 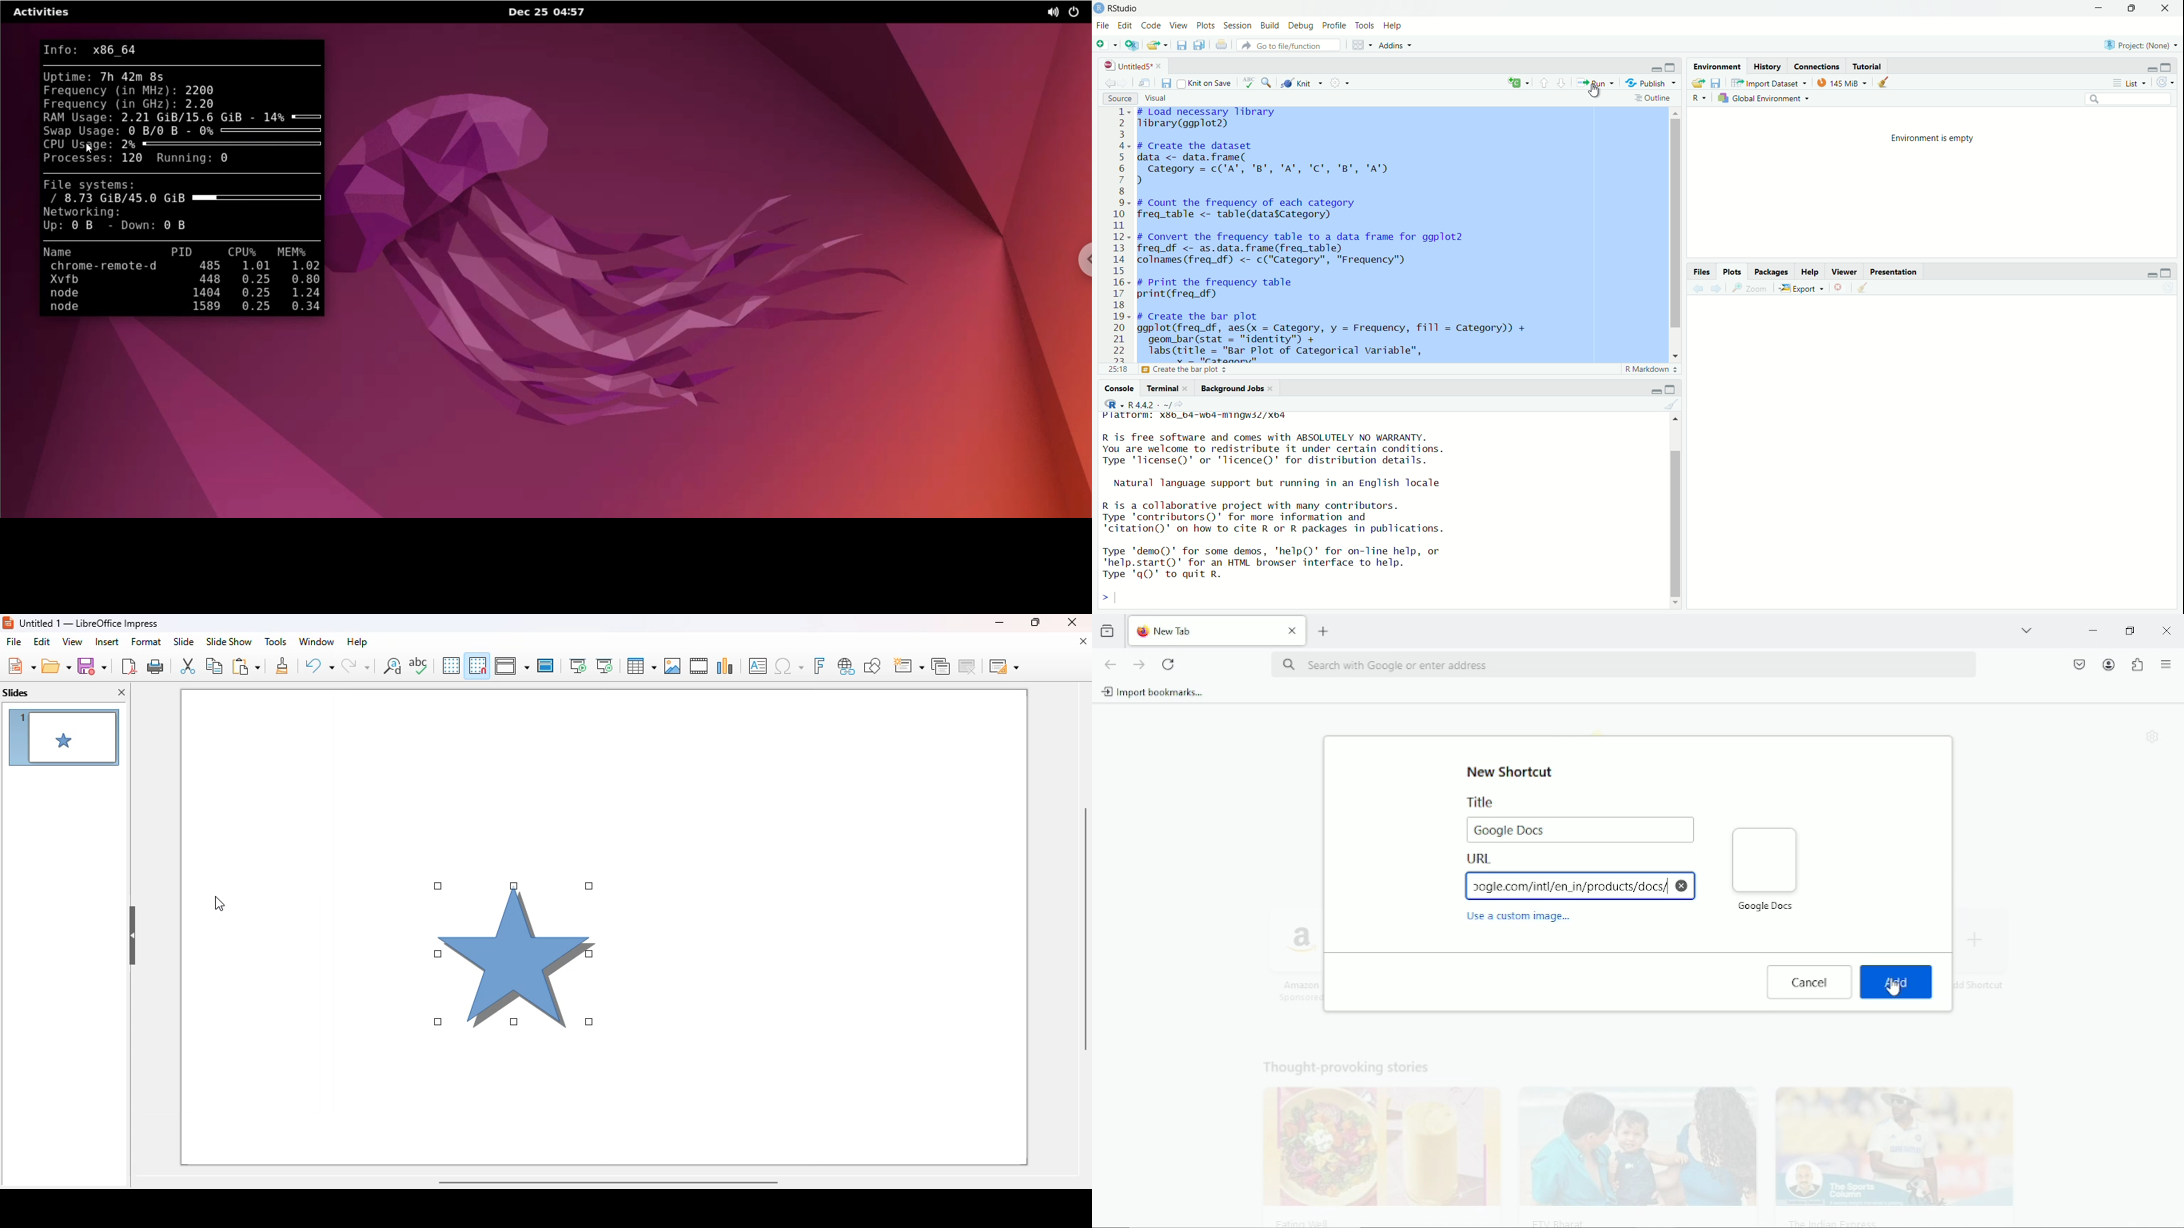 I want to click on hide, so click(x=133, y=936).